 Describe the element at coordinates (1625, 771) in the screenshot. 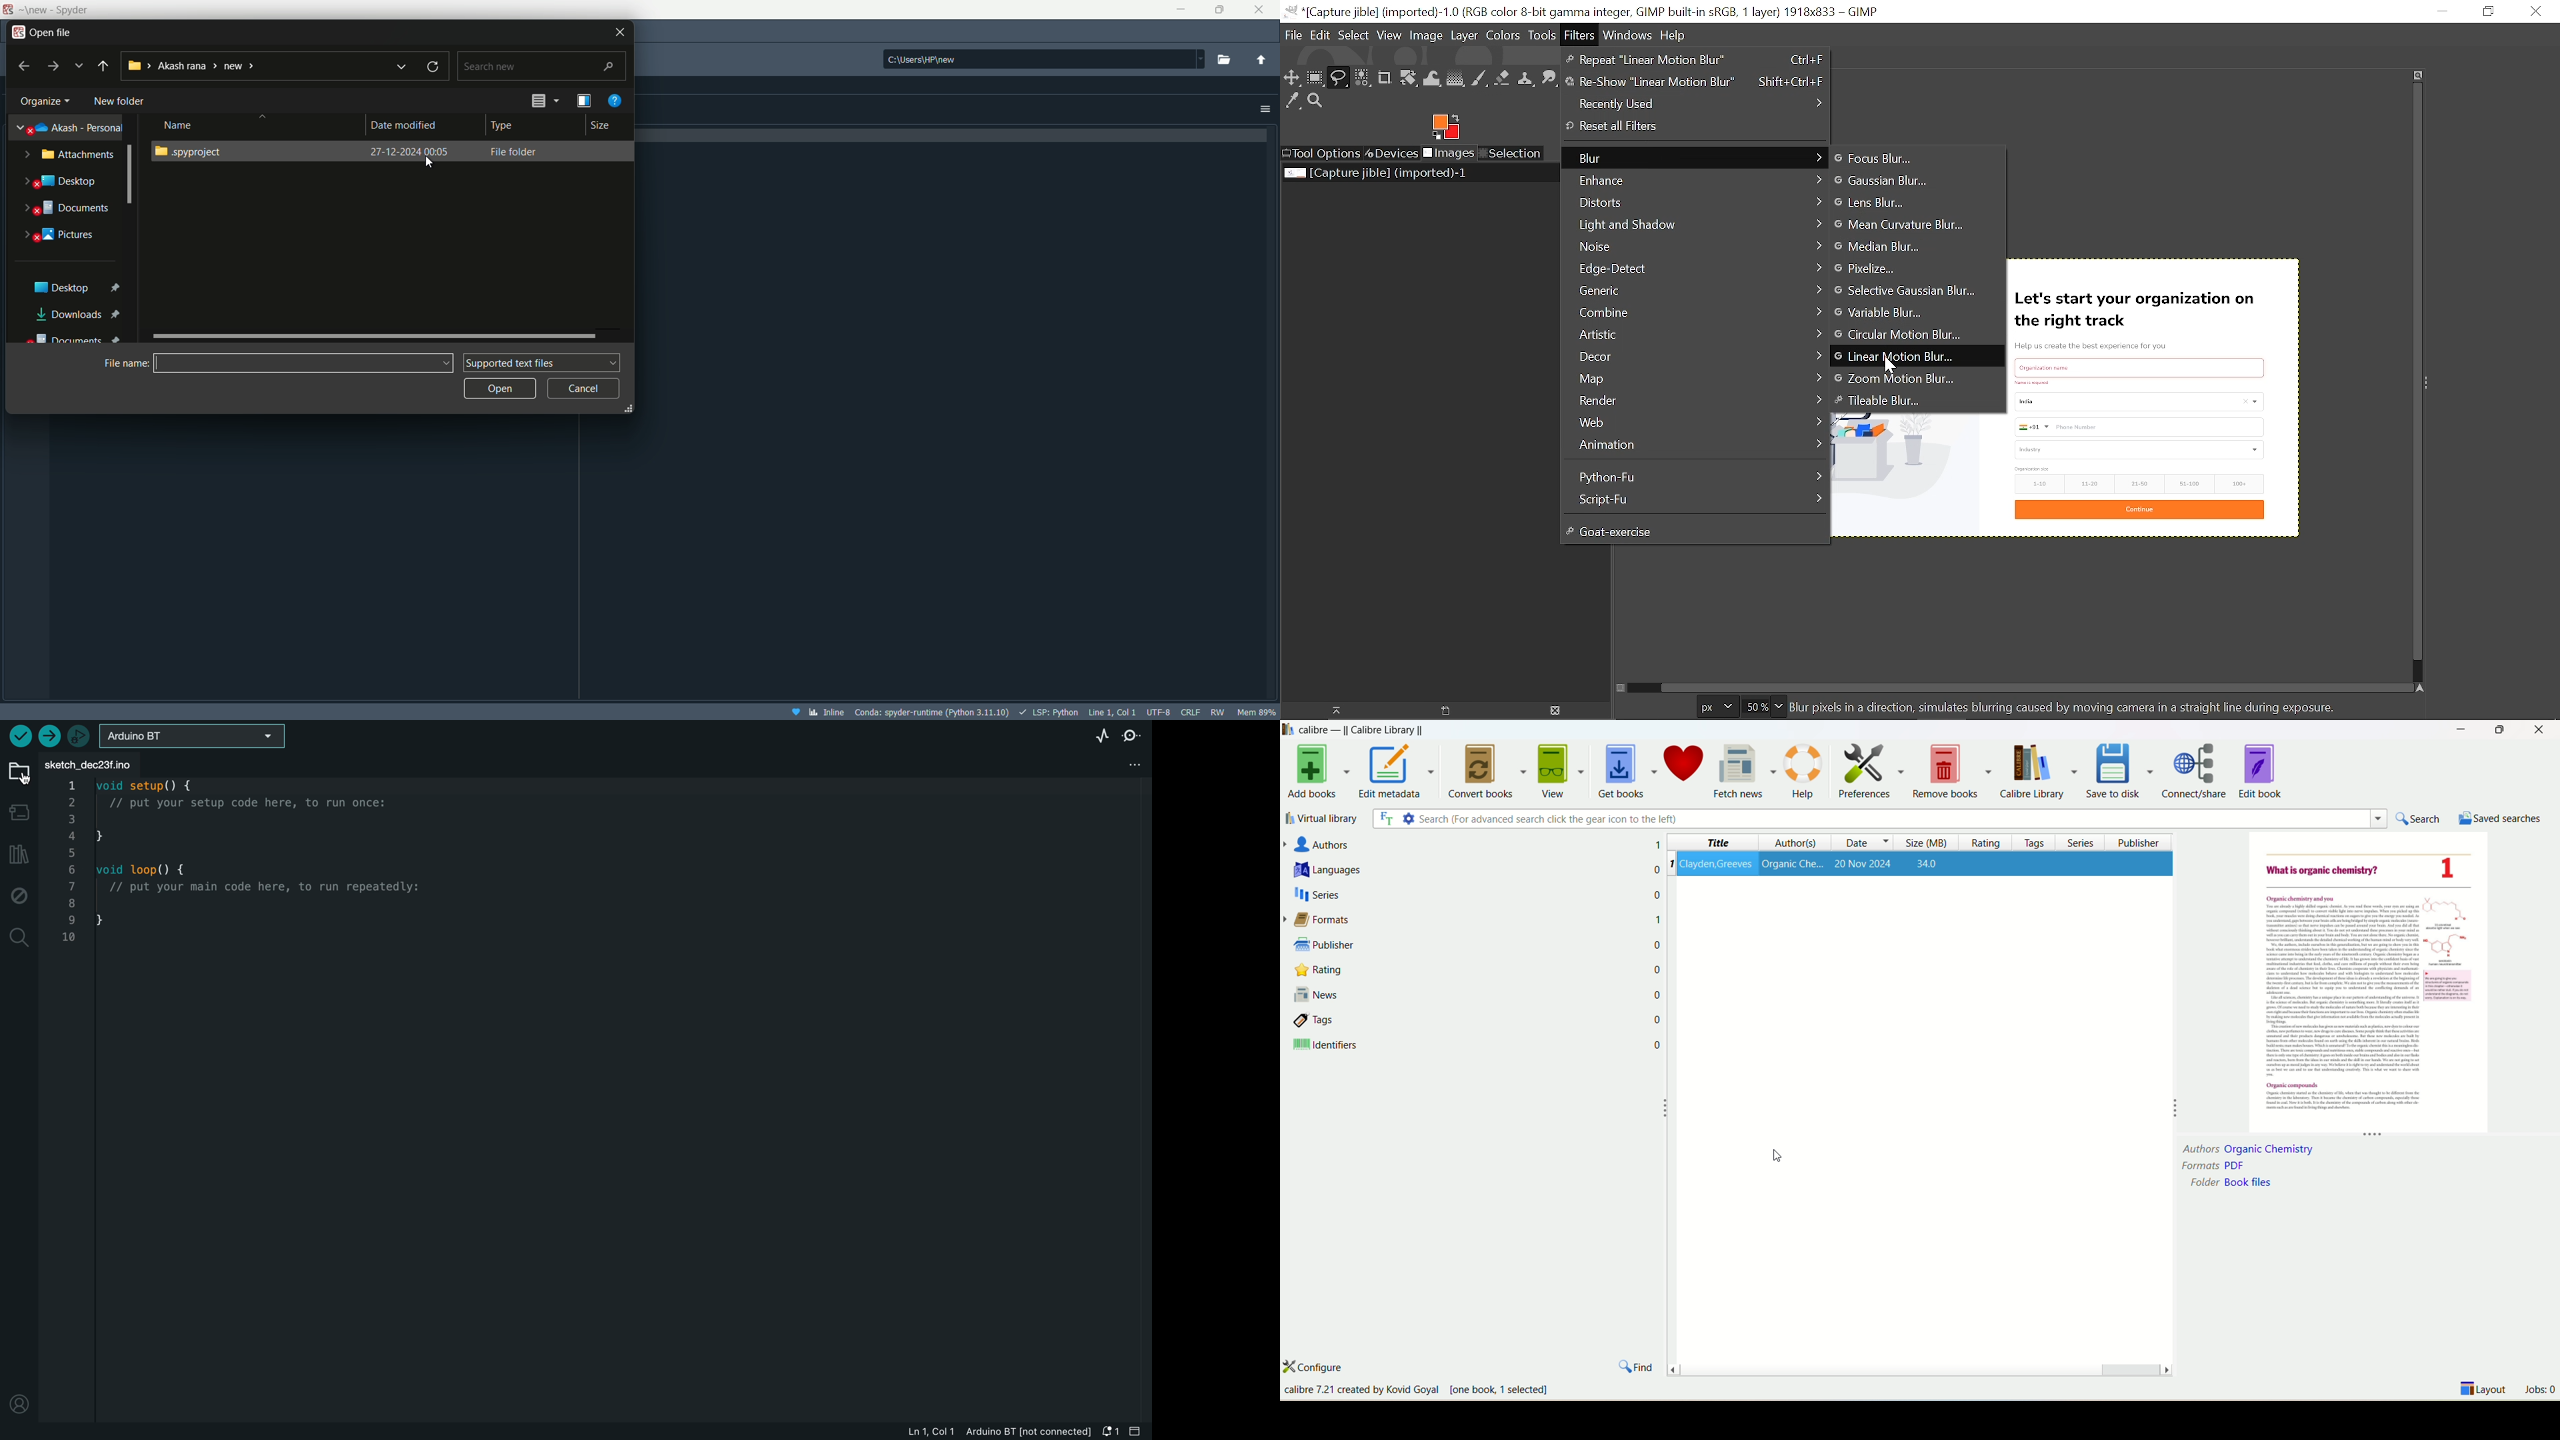

I see `get books` at that location.